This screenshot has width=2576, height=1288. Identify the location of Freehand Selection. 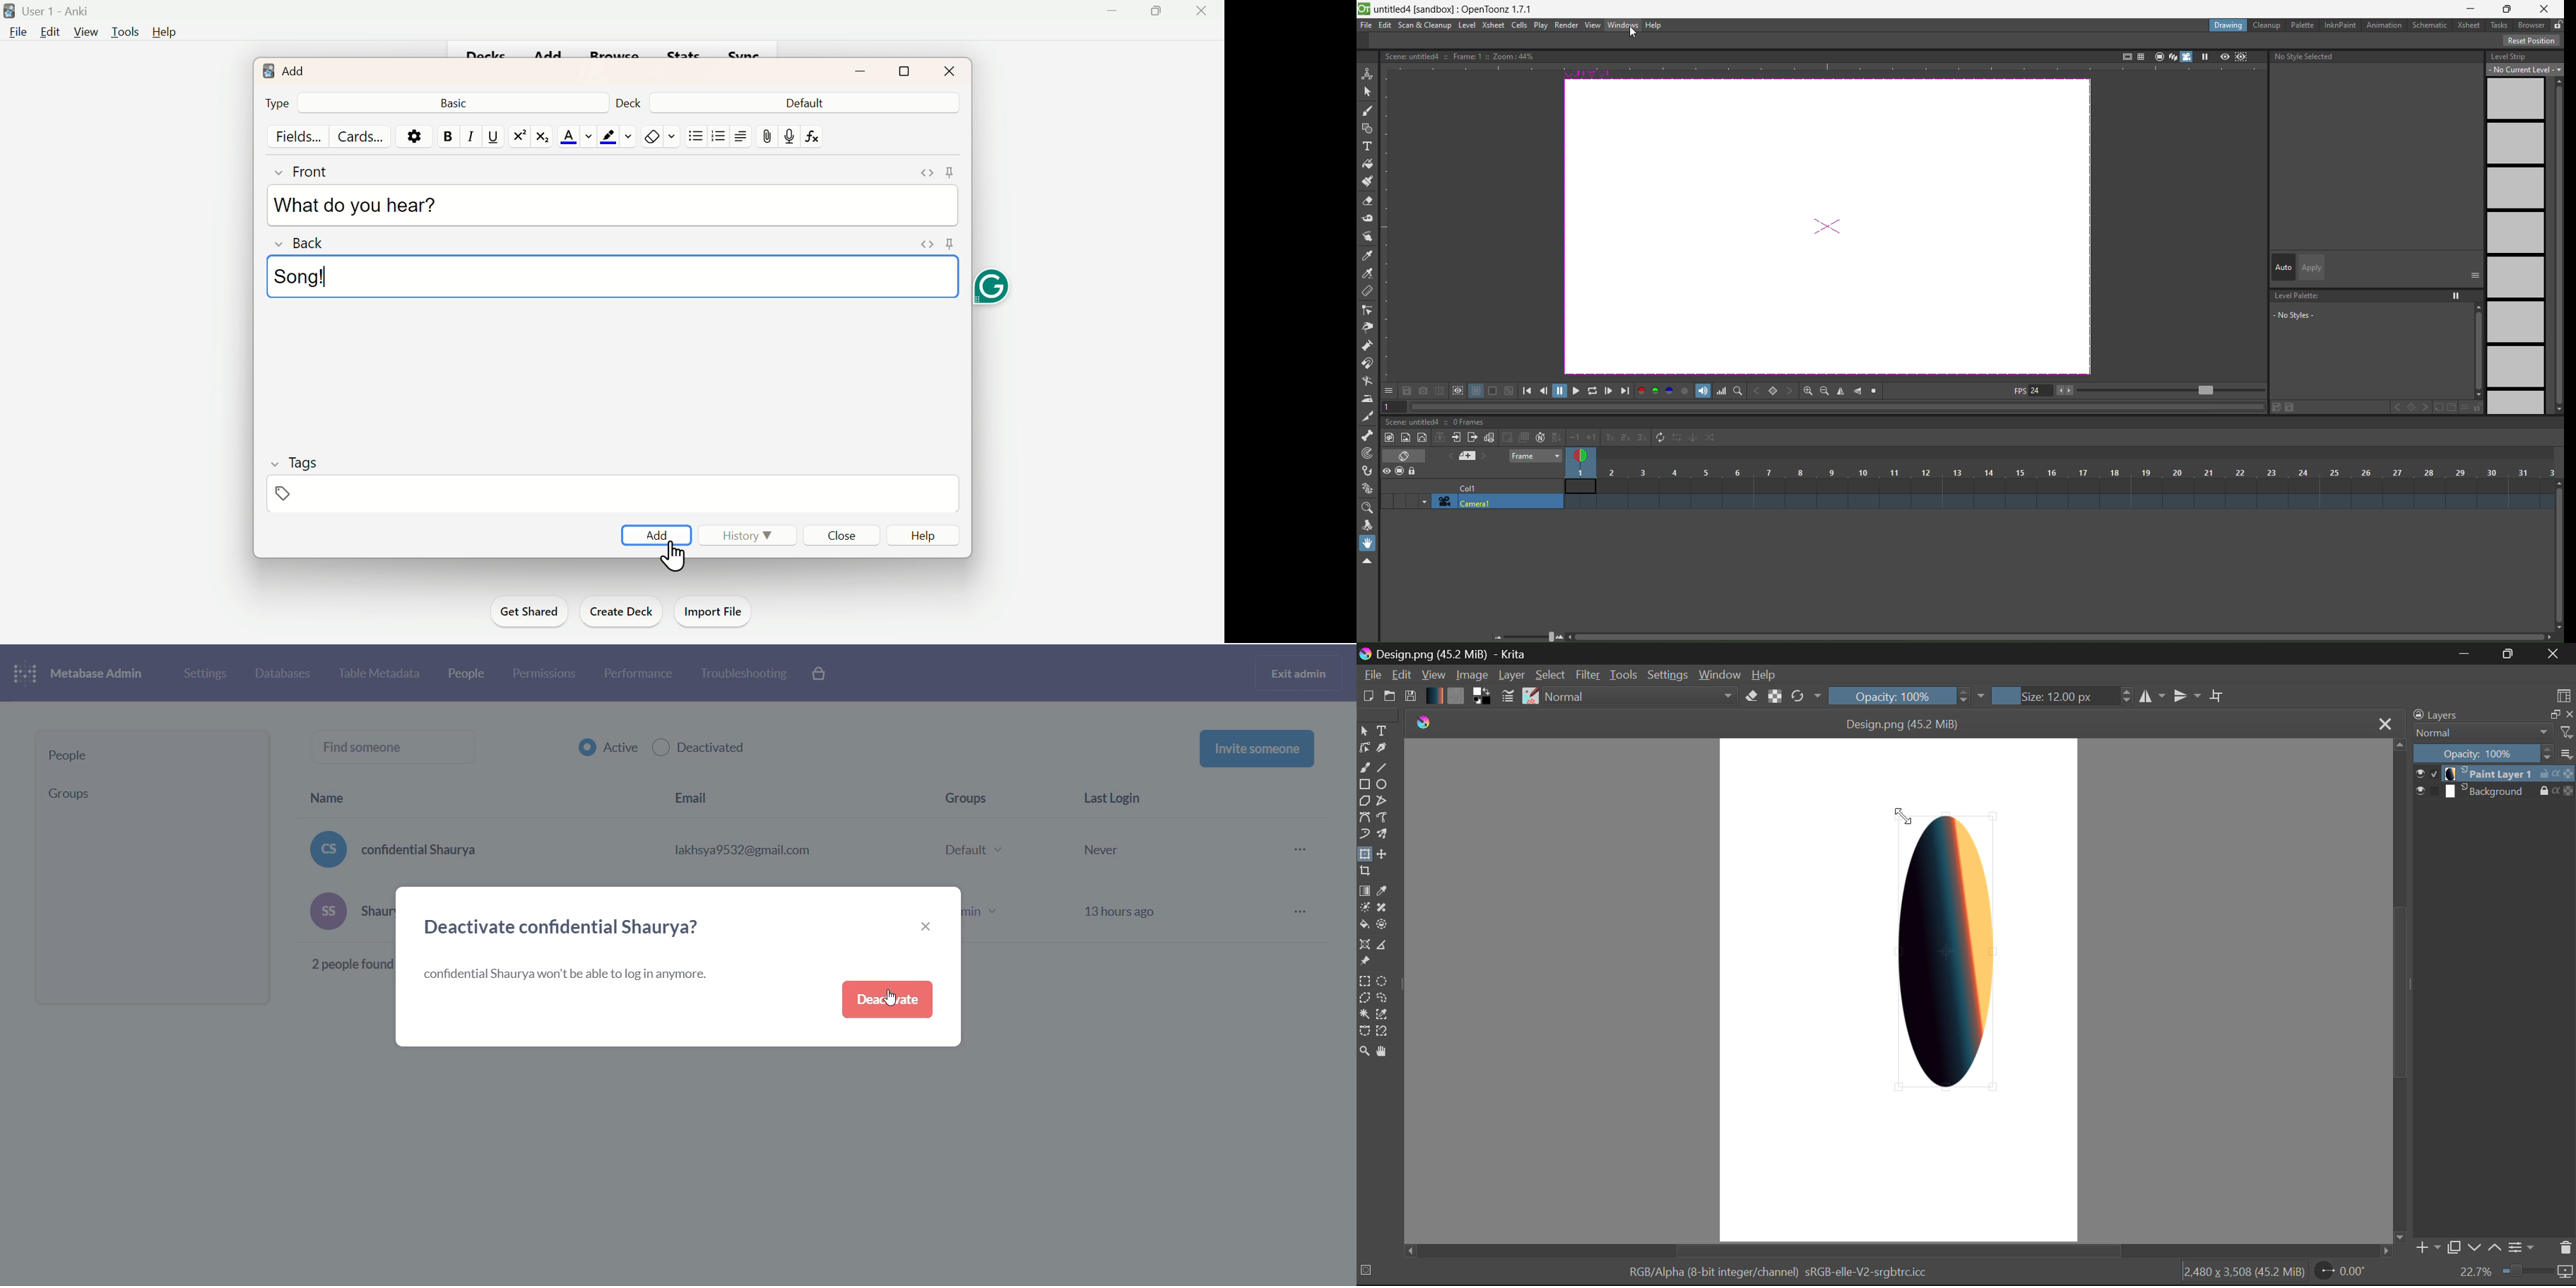
(1381, 998).